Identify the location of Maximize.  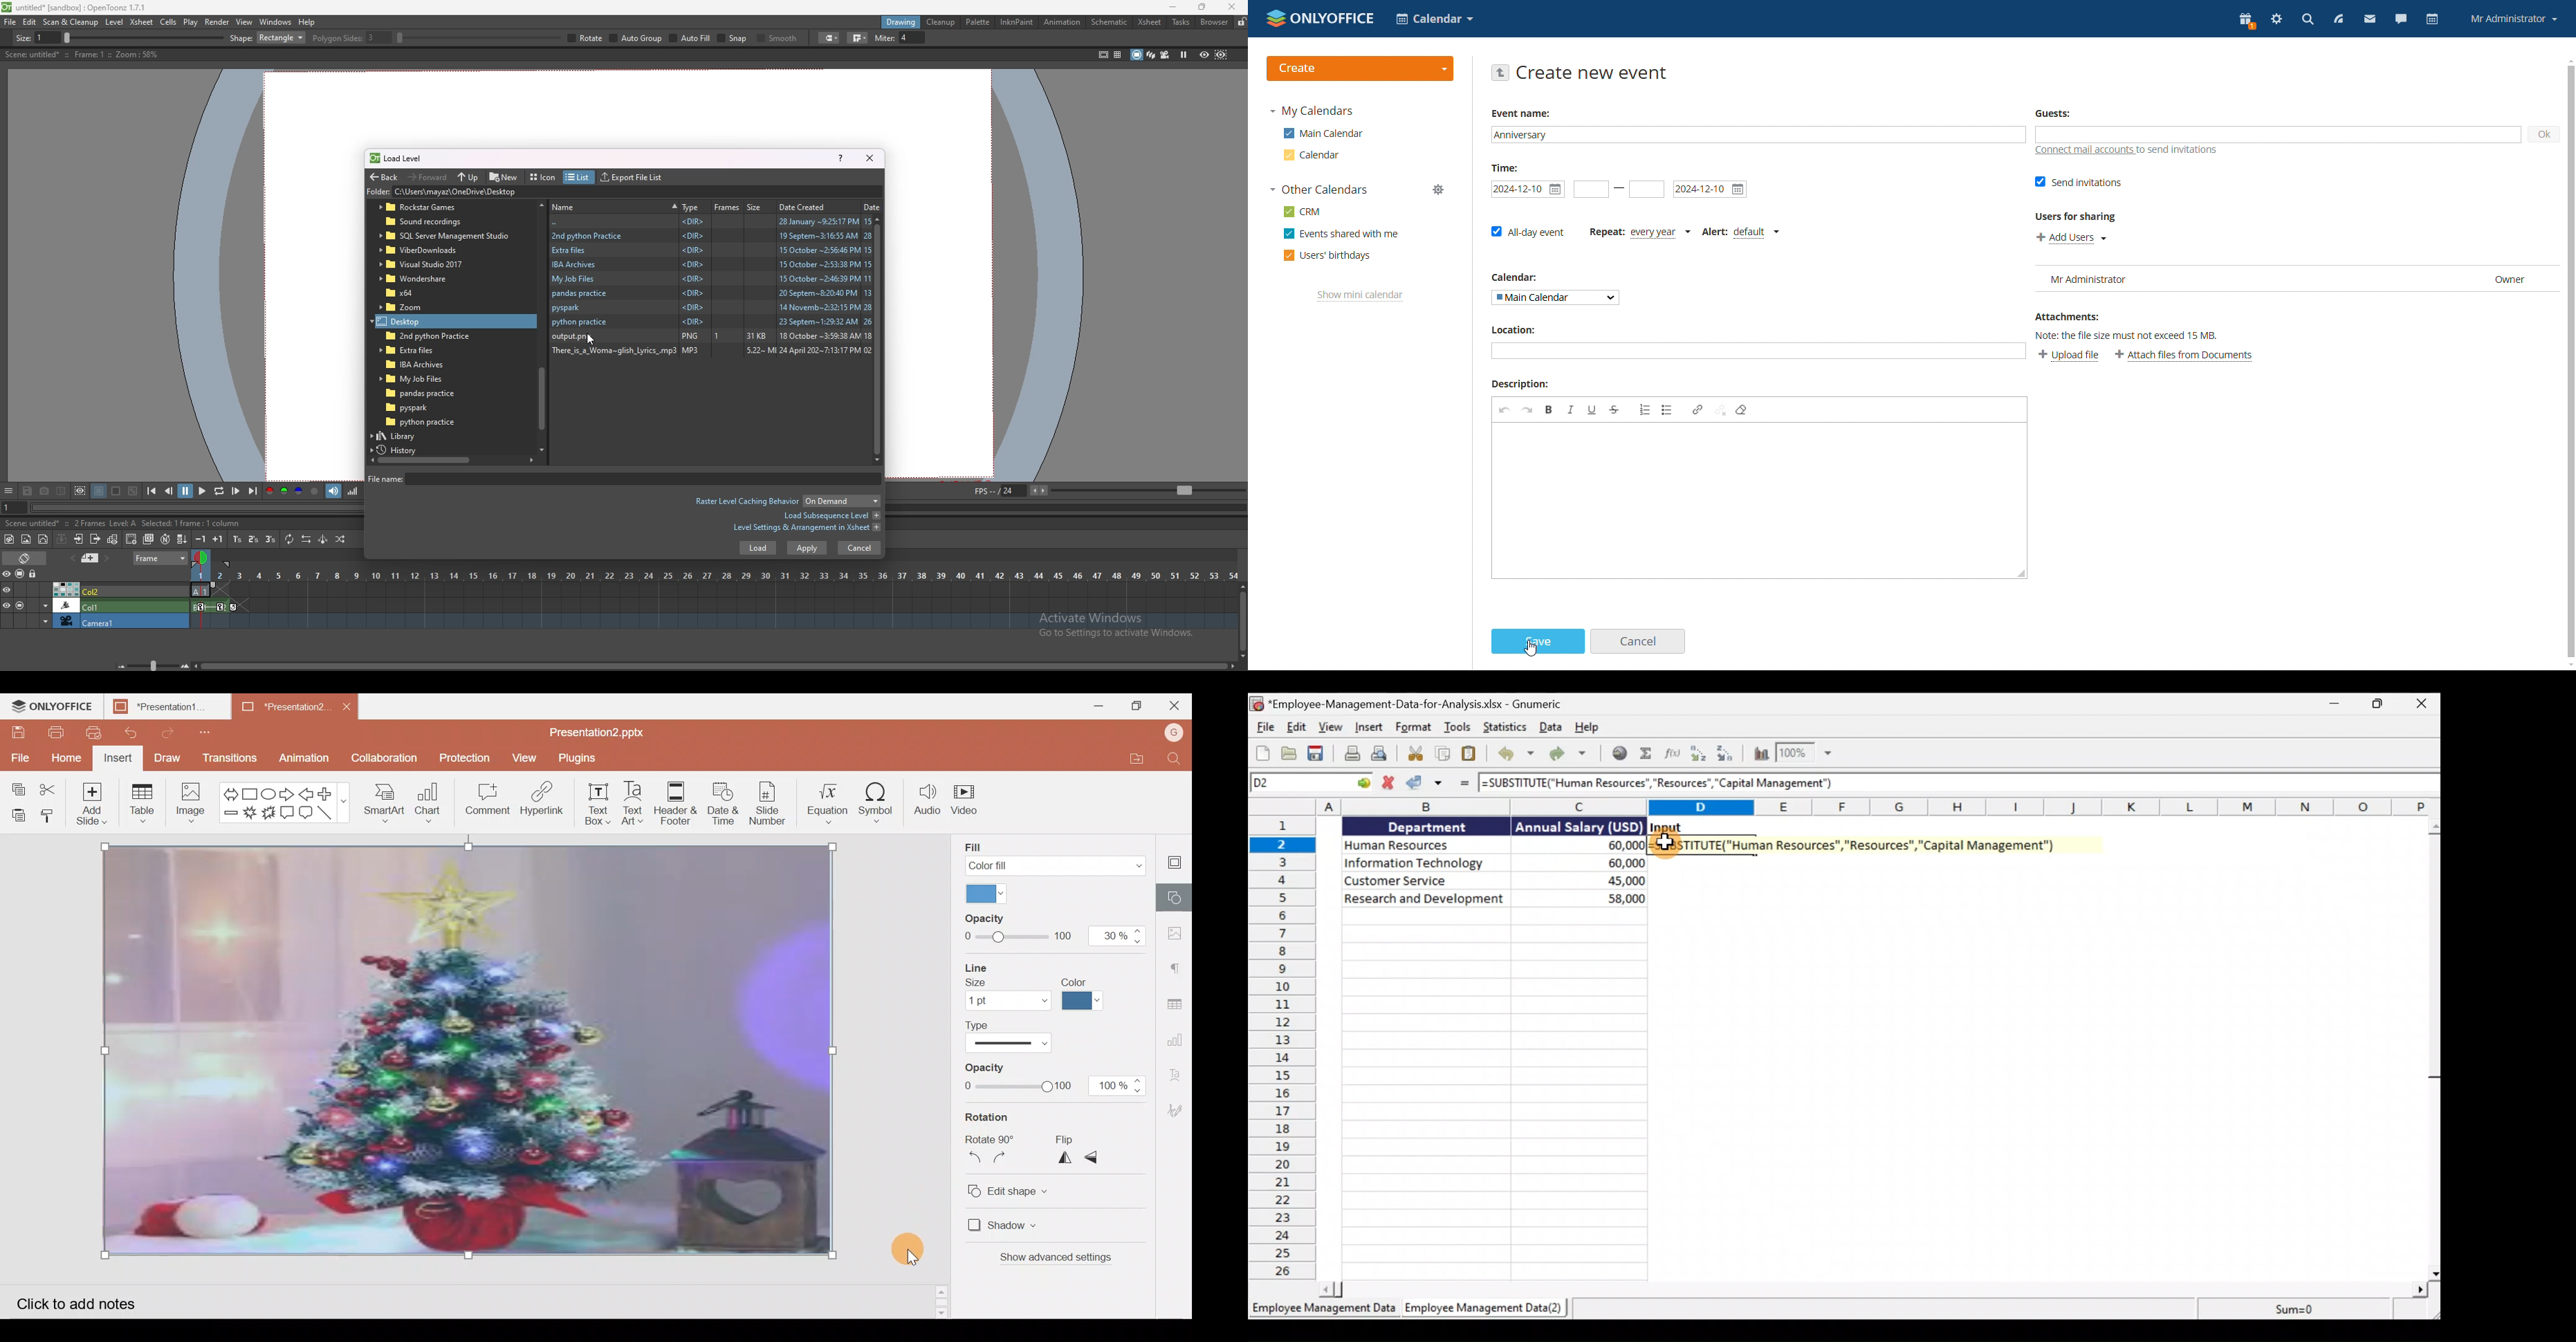
(1136, 705).